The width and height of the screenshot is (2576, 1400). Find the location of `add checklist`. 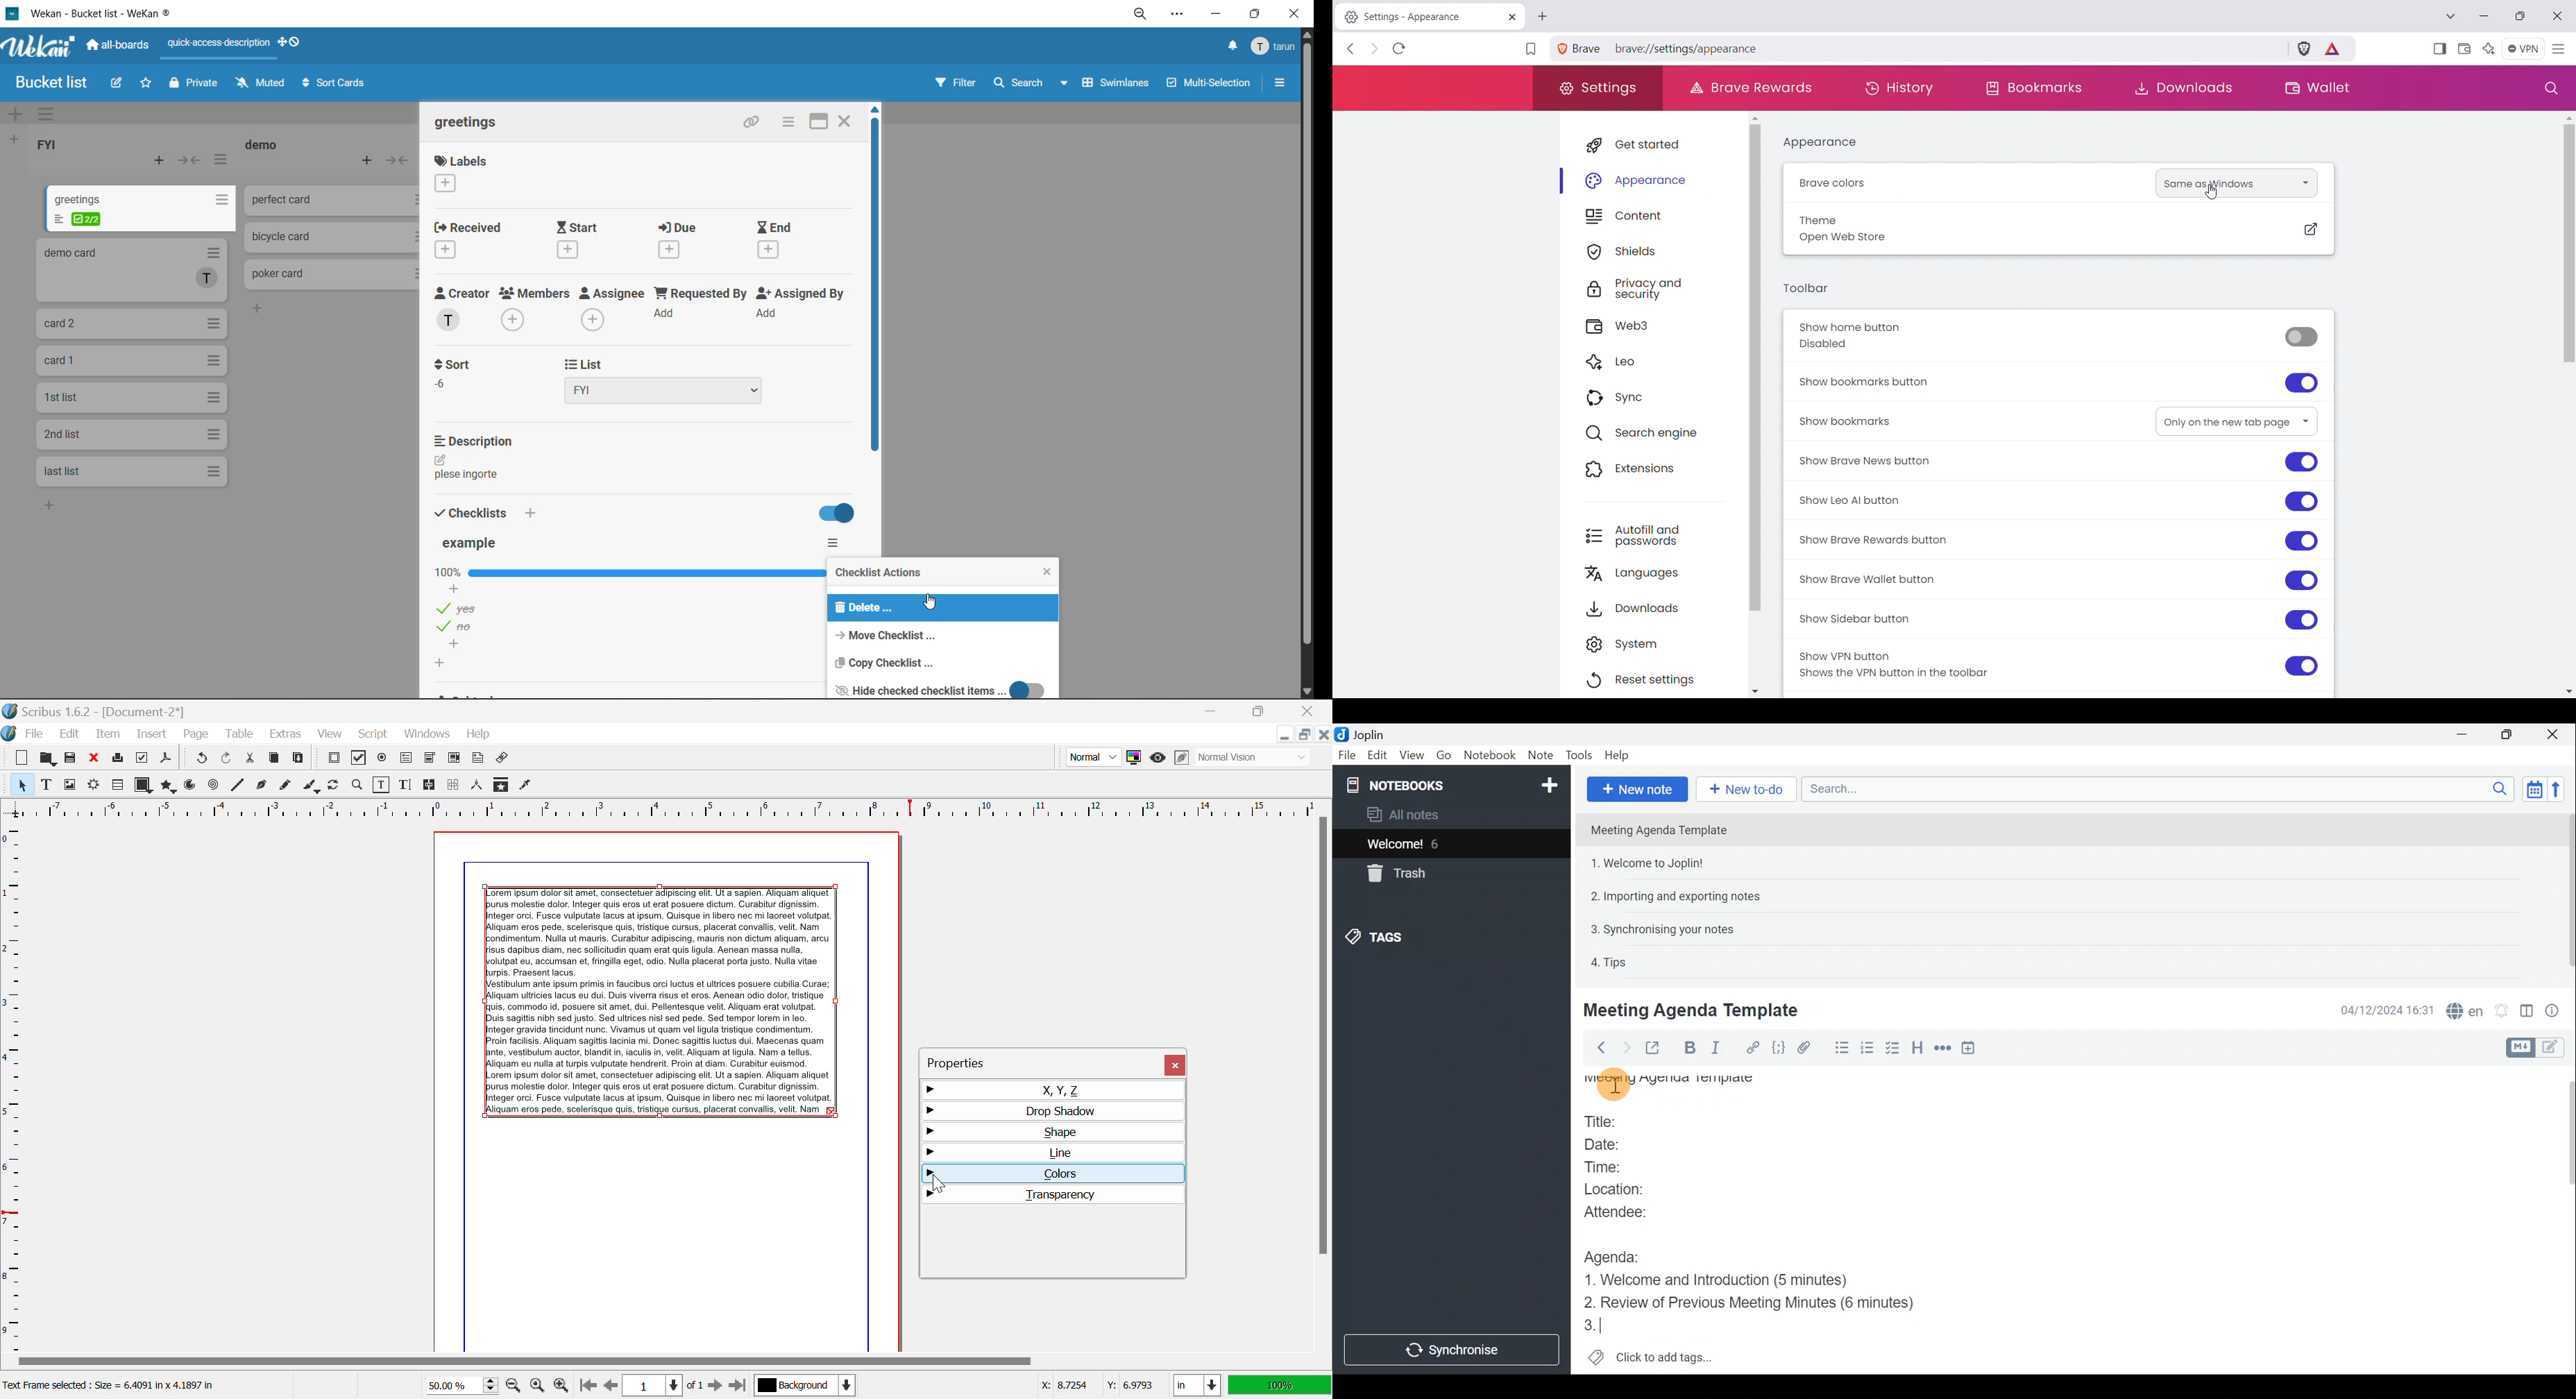

add checklist is located at coordinates (539, 513).